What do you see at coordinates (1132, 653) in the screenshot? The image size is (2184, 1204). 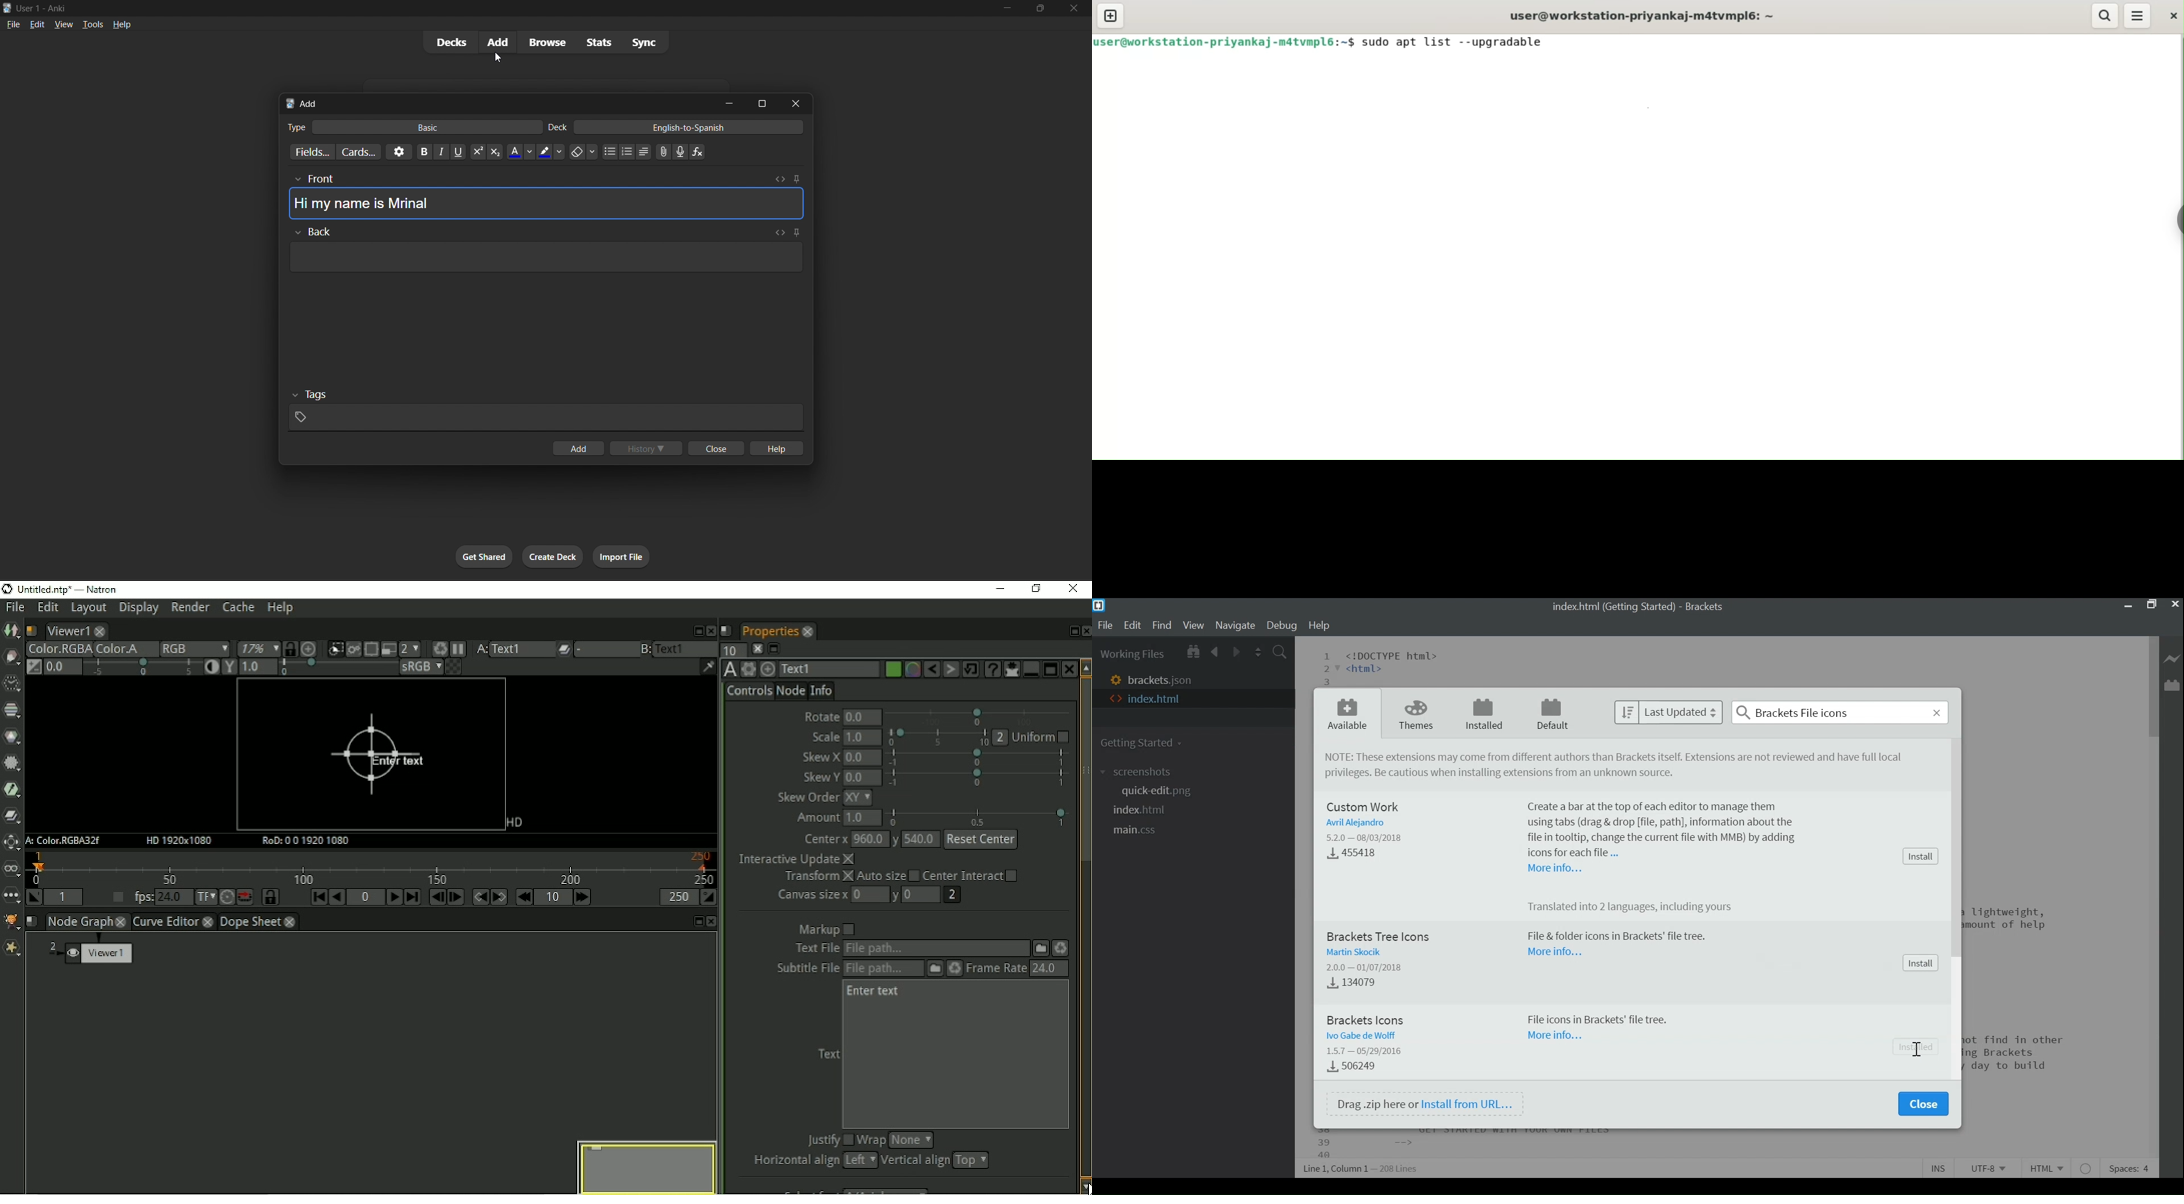 I see `Working Files` at bounding box center [1132, 653].